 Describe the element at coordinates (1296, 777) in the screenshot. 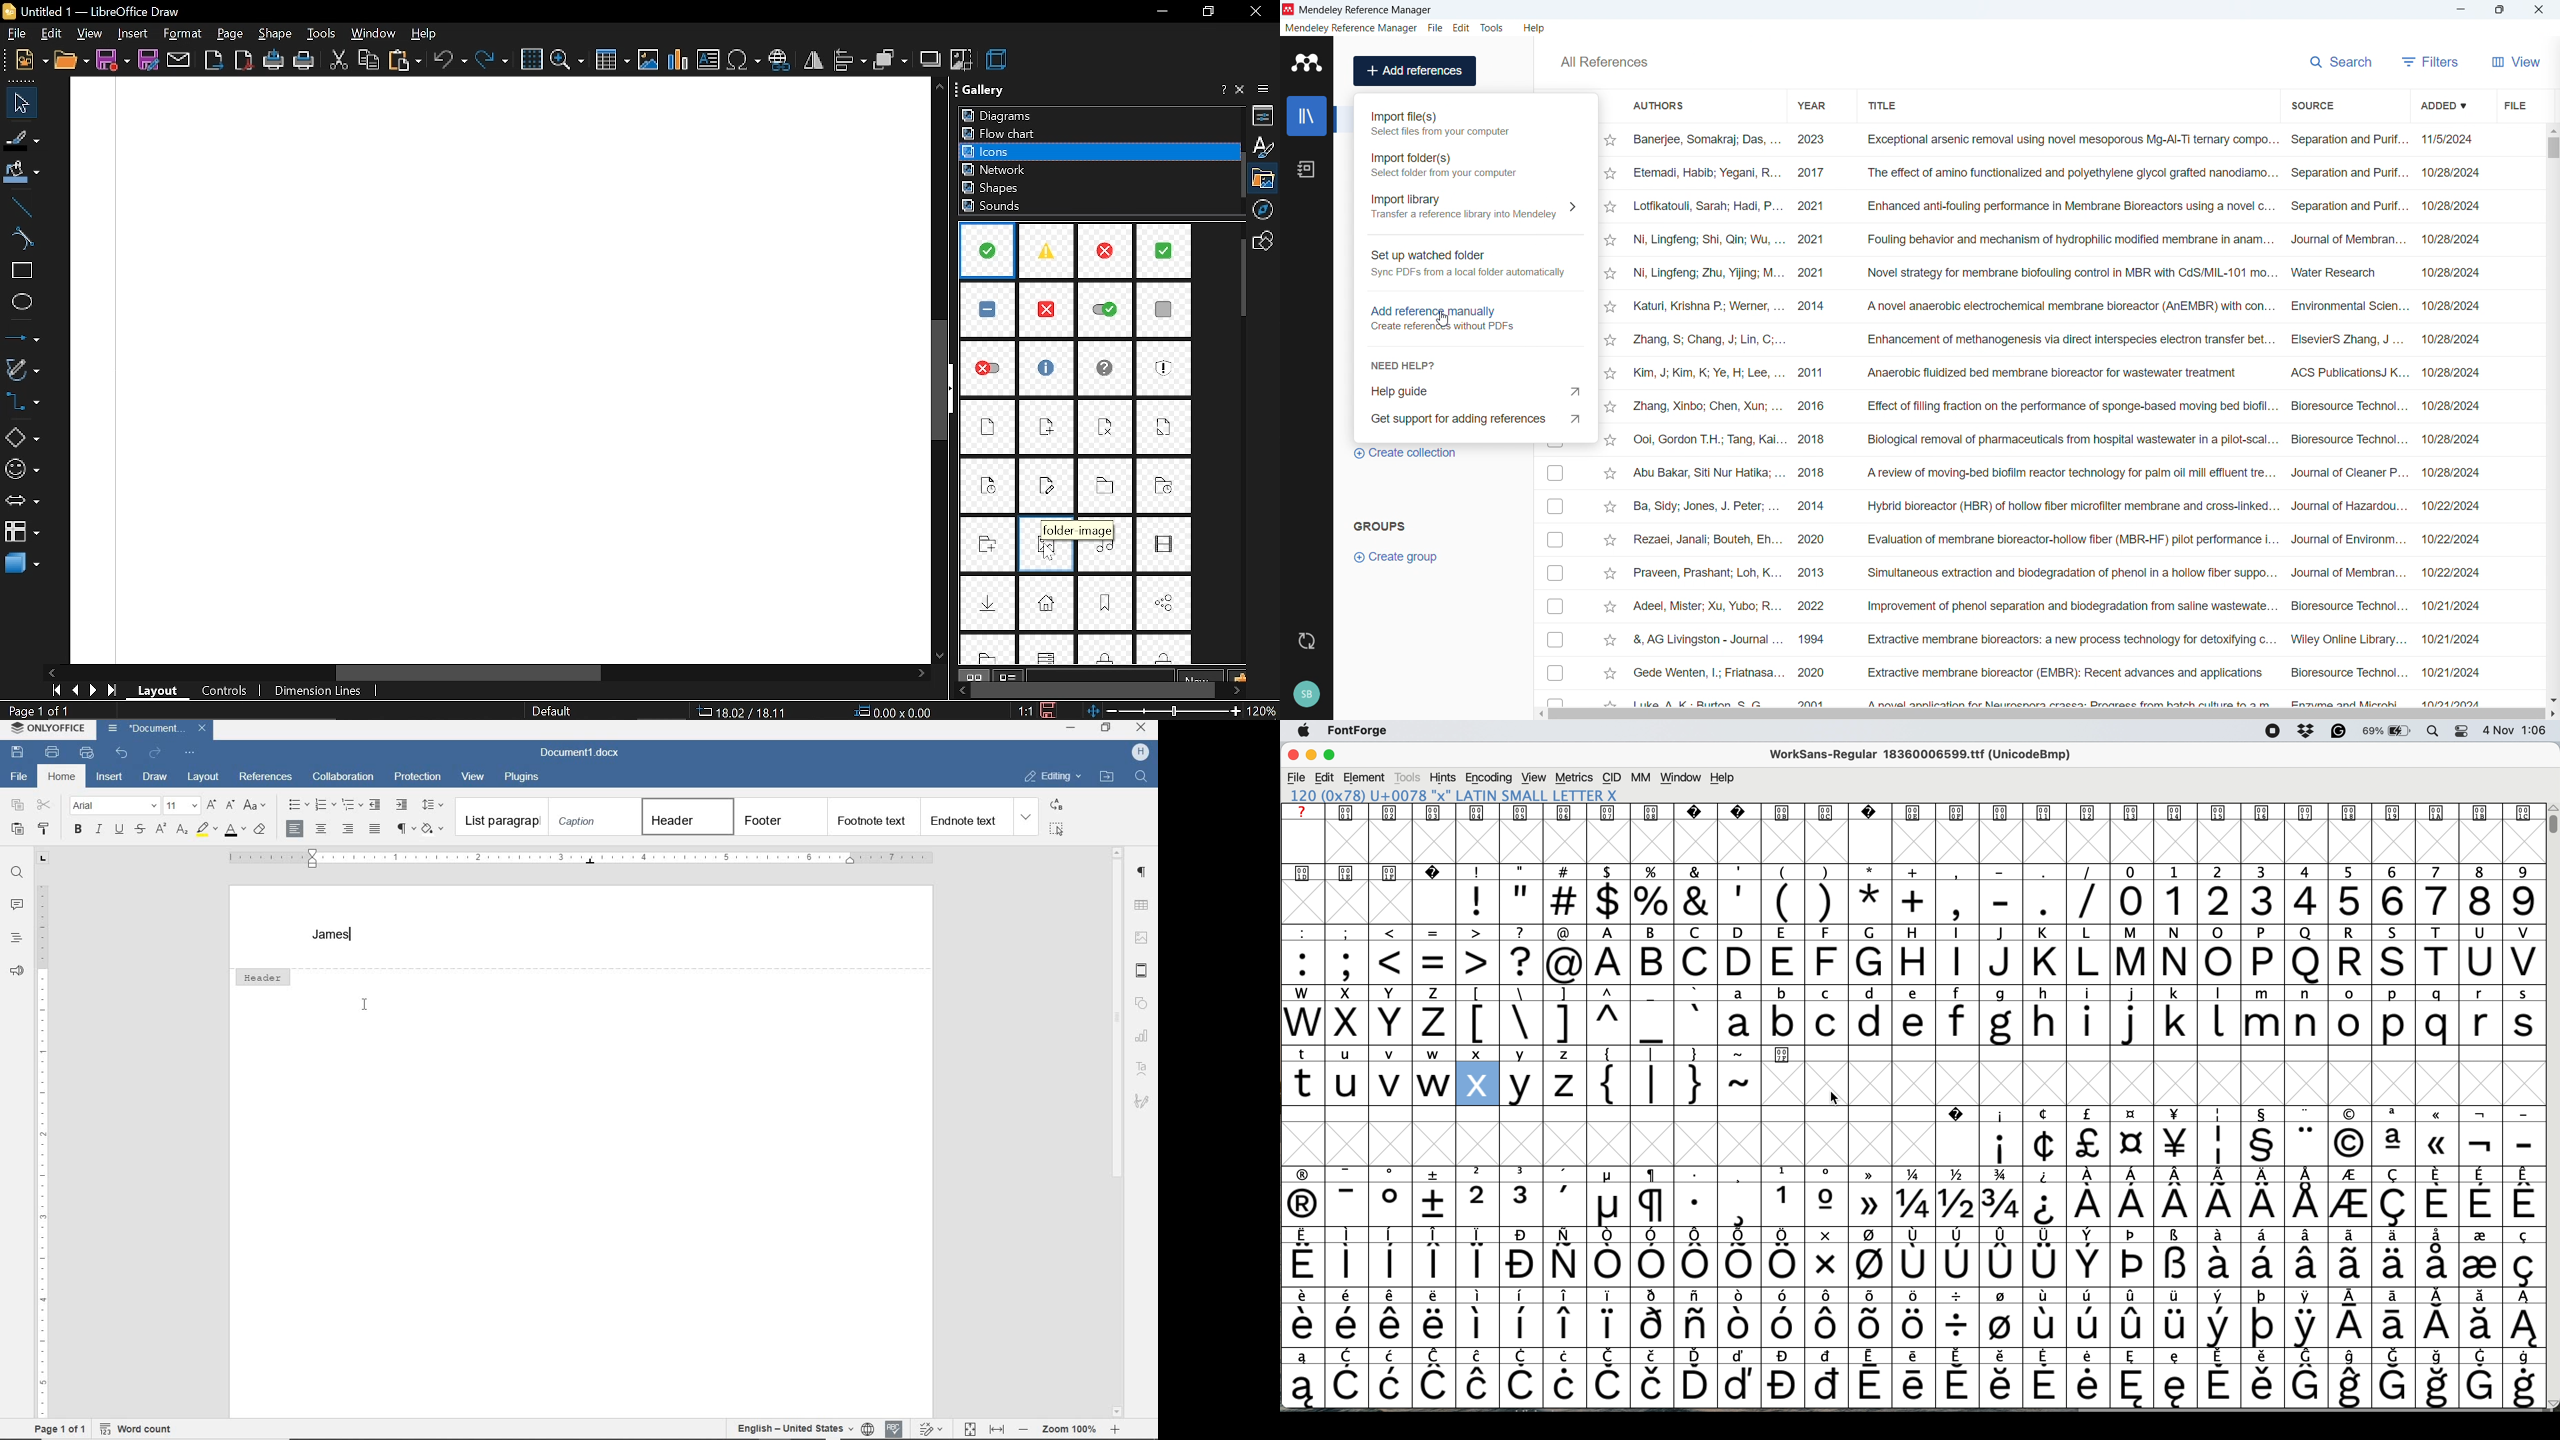

I see `file` at that location.